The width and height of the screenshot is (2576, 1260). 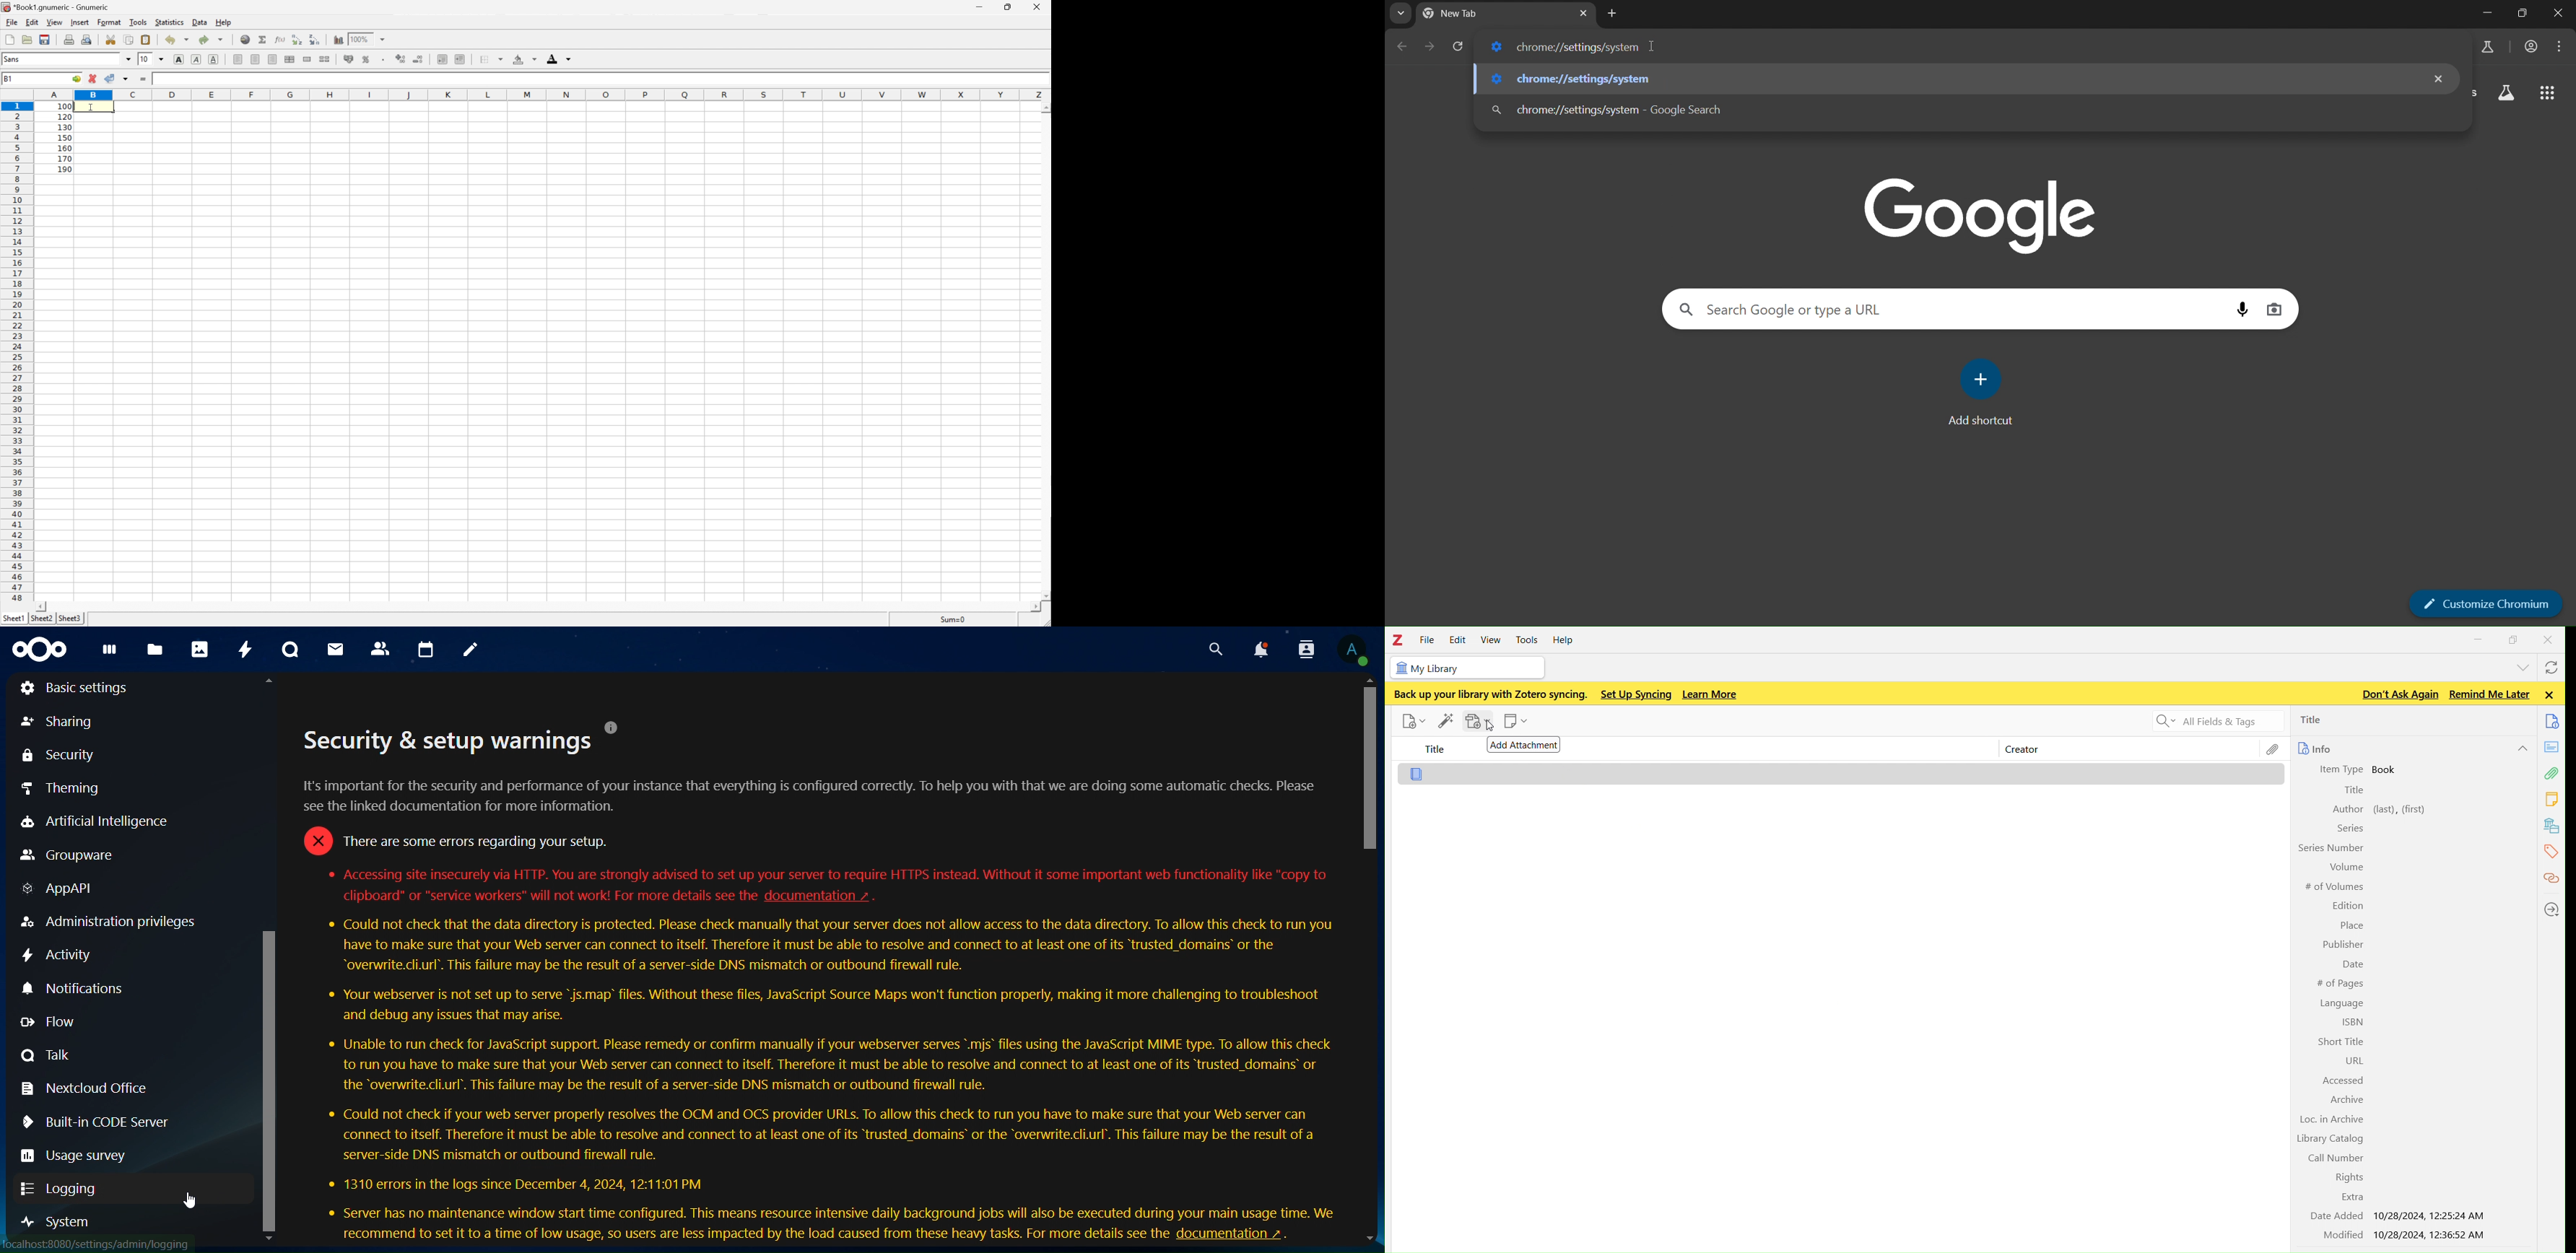 What do you see at coordinates (11, 22) in the screenshot?
I see `File` at bounding box center [11, 22].